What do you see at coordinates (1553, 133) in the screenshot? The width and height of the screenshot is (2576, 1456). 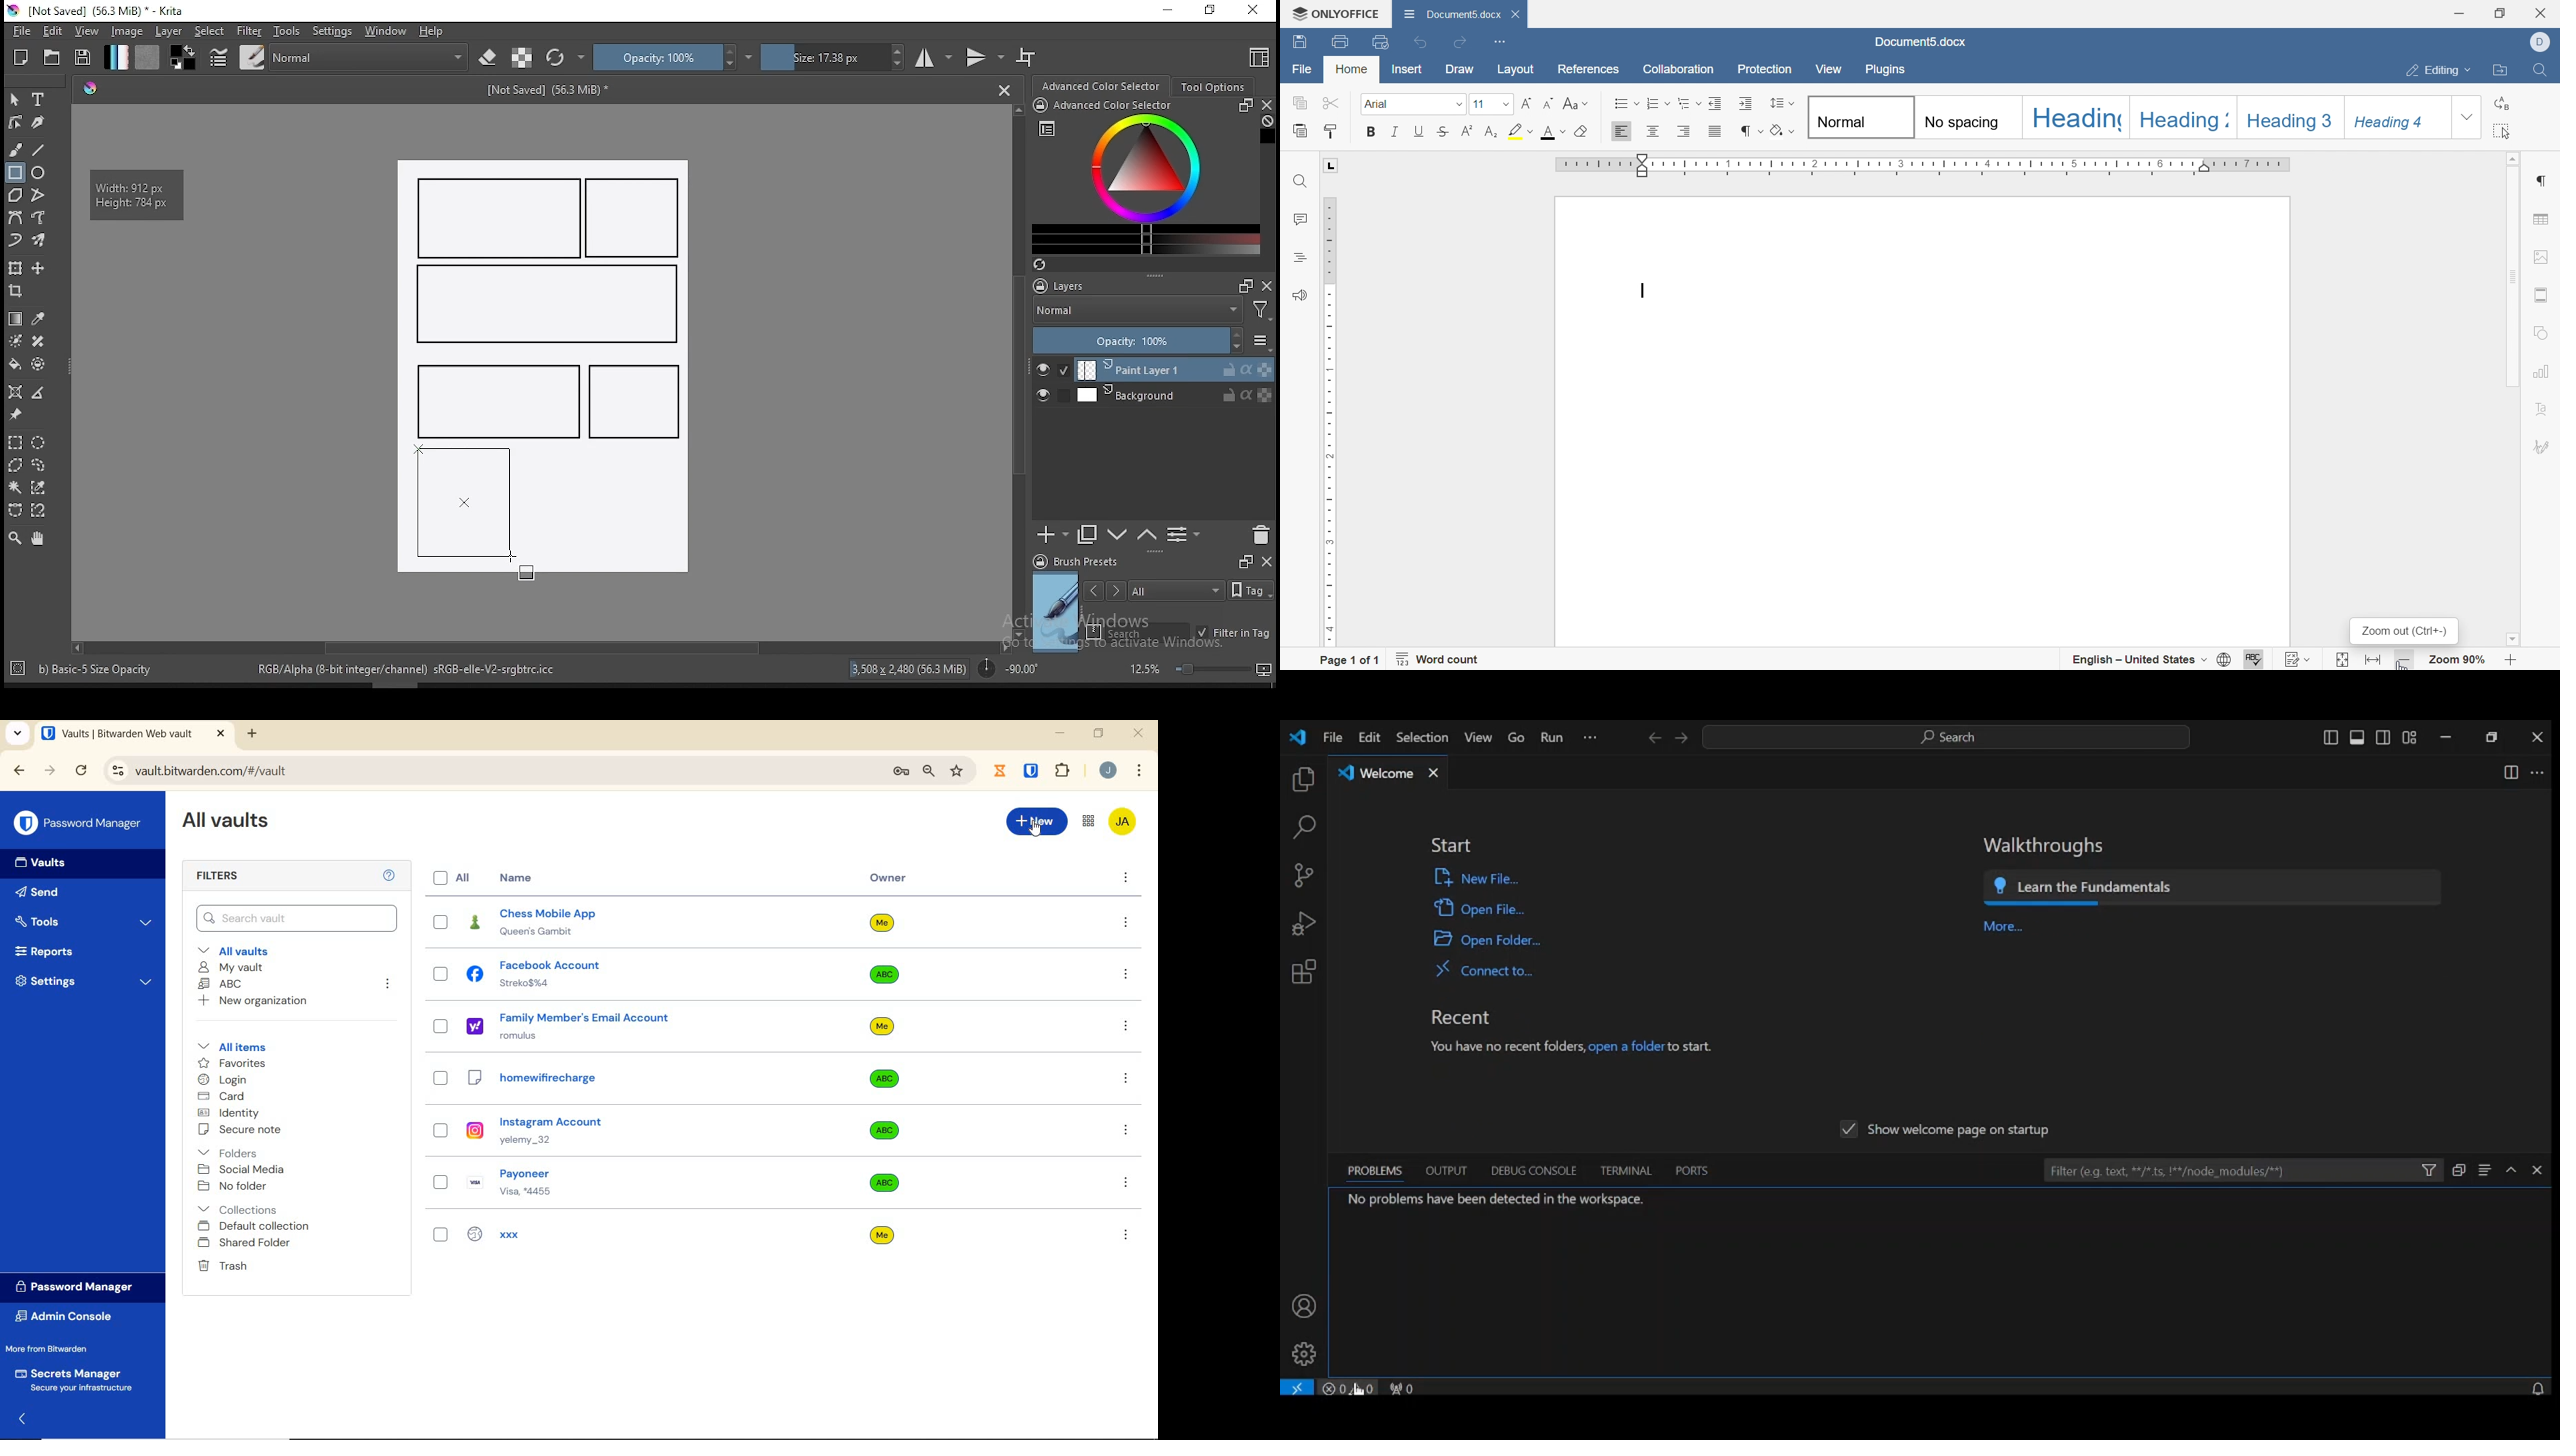 I see `font color` at bounding box center [1553, 133].